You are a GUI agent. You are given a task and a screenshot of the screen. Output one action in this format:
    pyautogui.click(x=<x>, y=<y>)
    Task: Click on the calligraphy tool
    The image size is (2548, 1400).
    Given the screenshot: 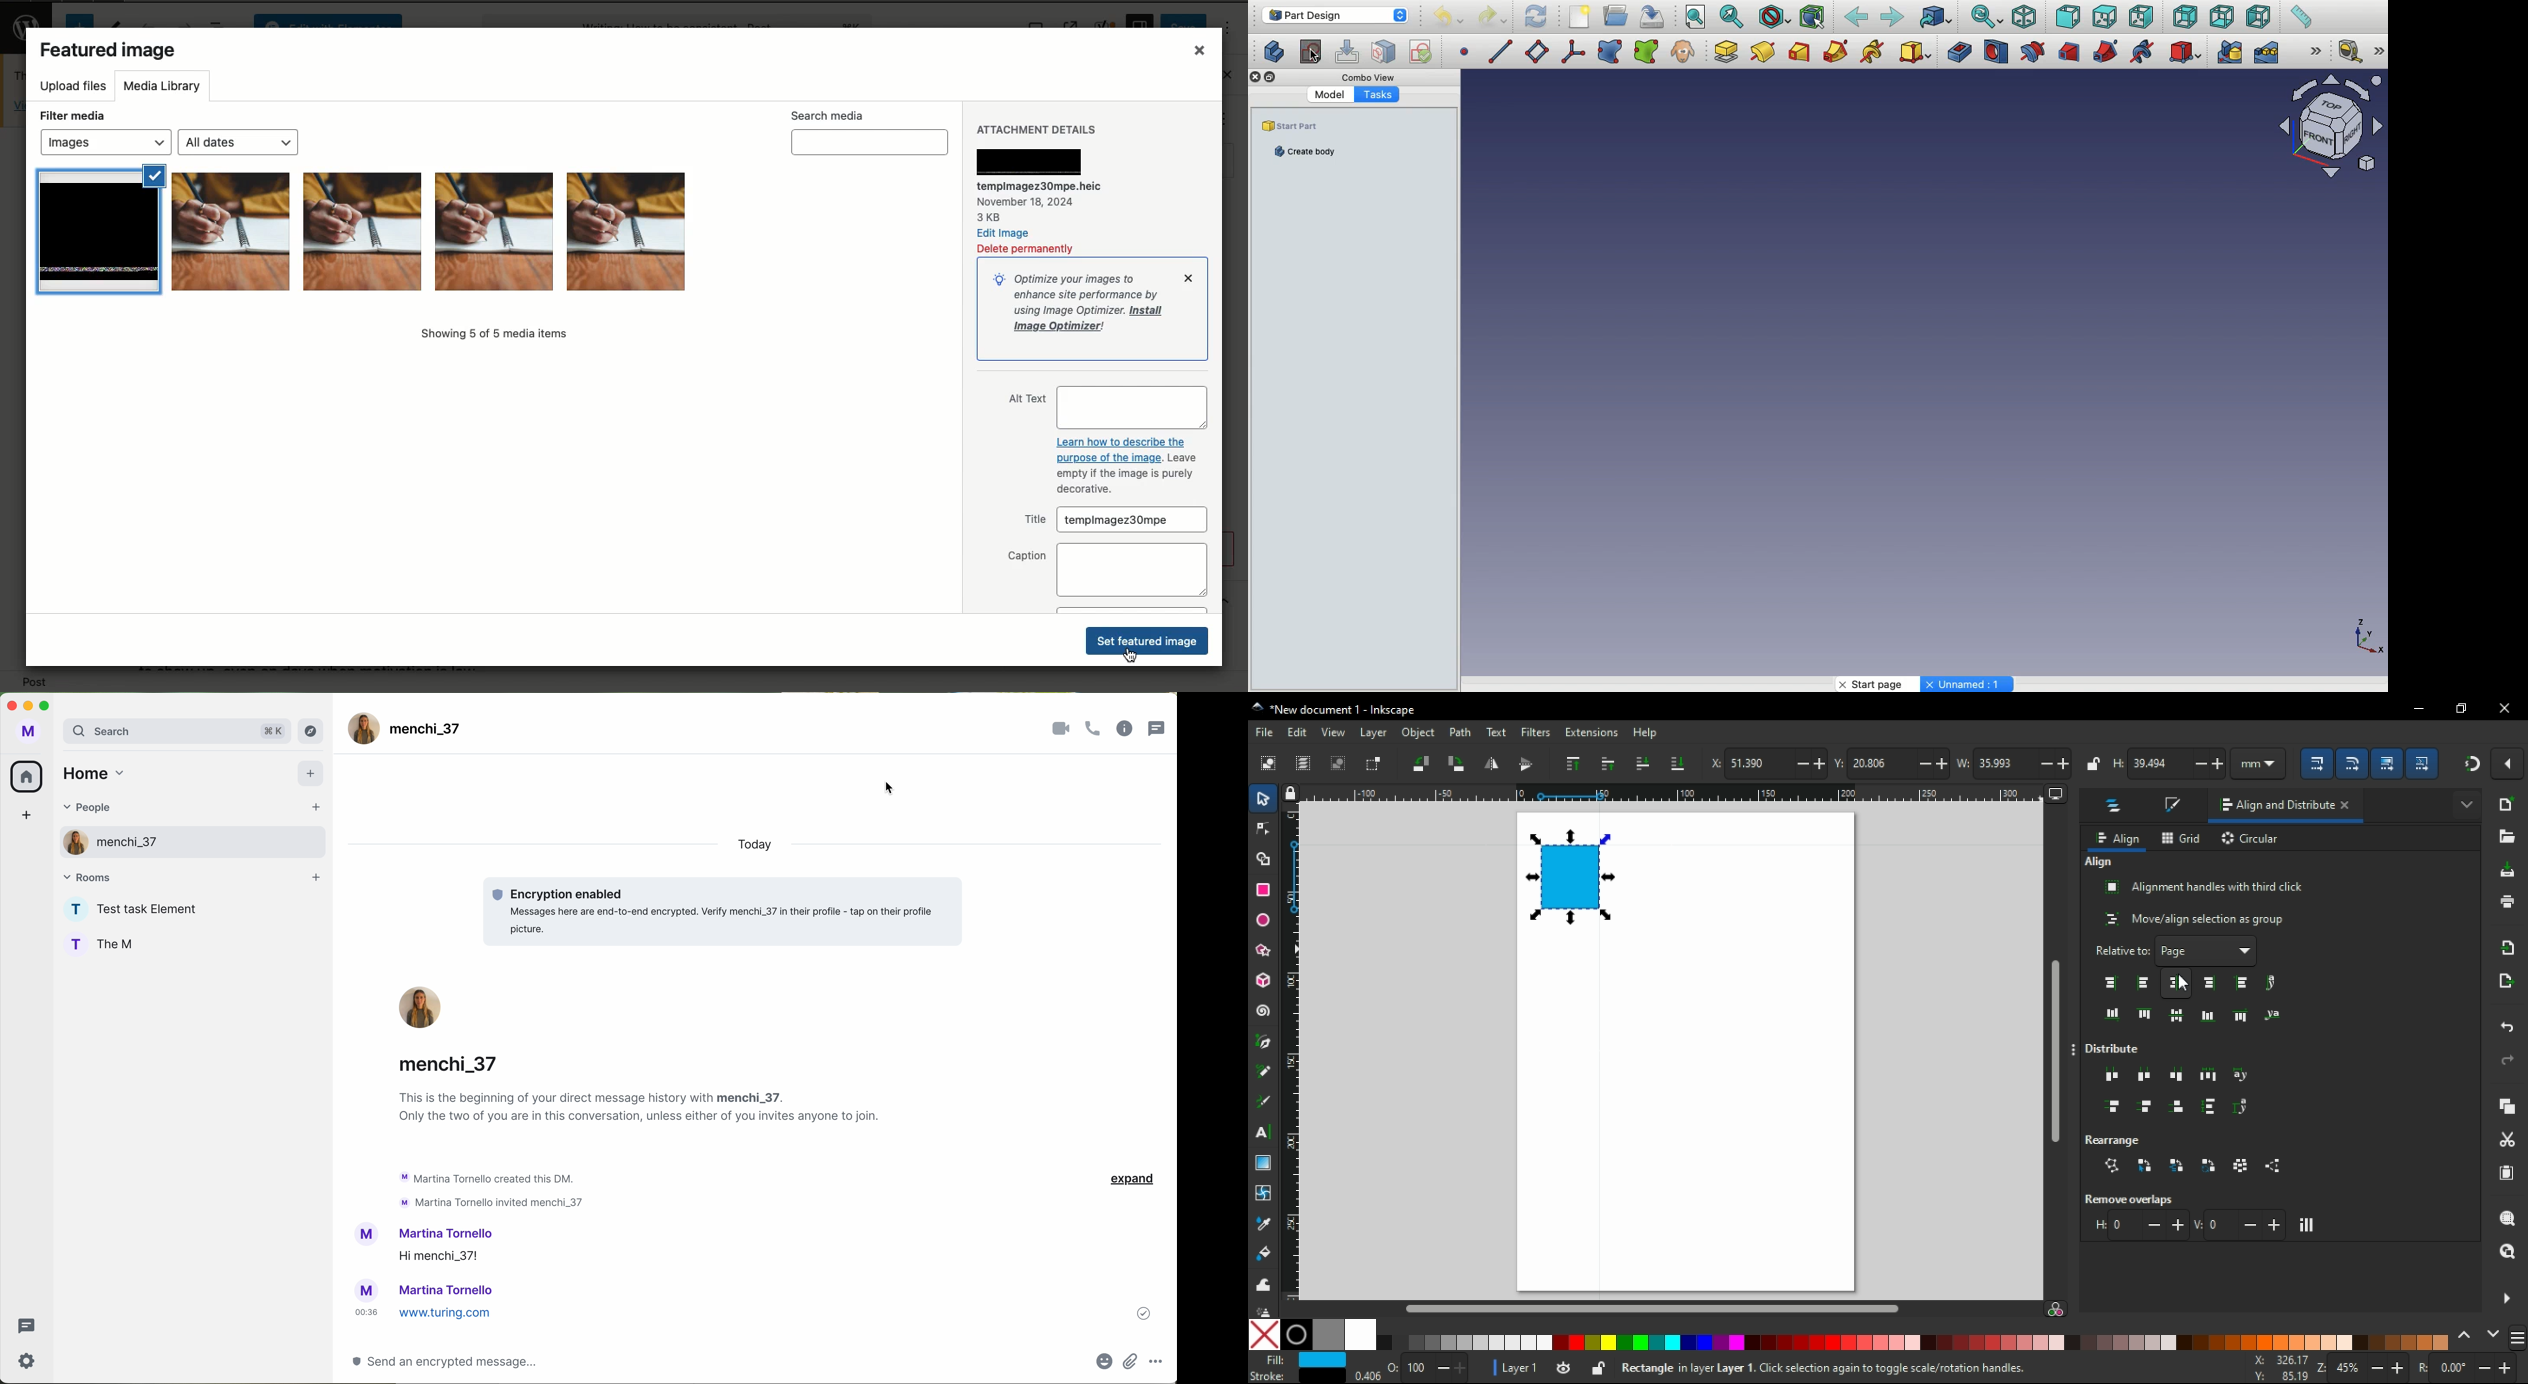 What is the action you would take?
    pyautogui.click(x=1267, y=1102)
    